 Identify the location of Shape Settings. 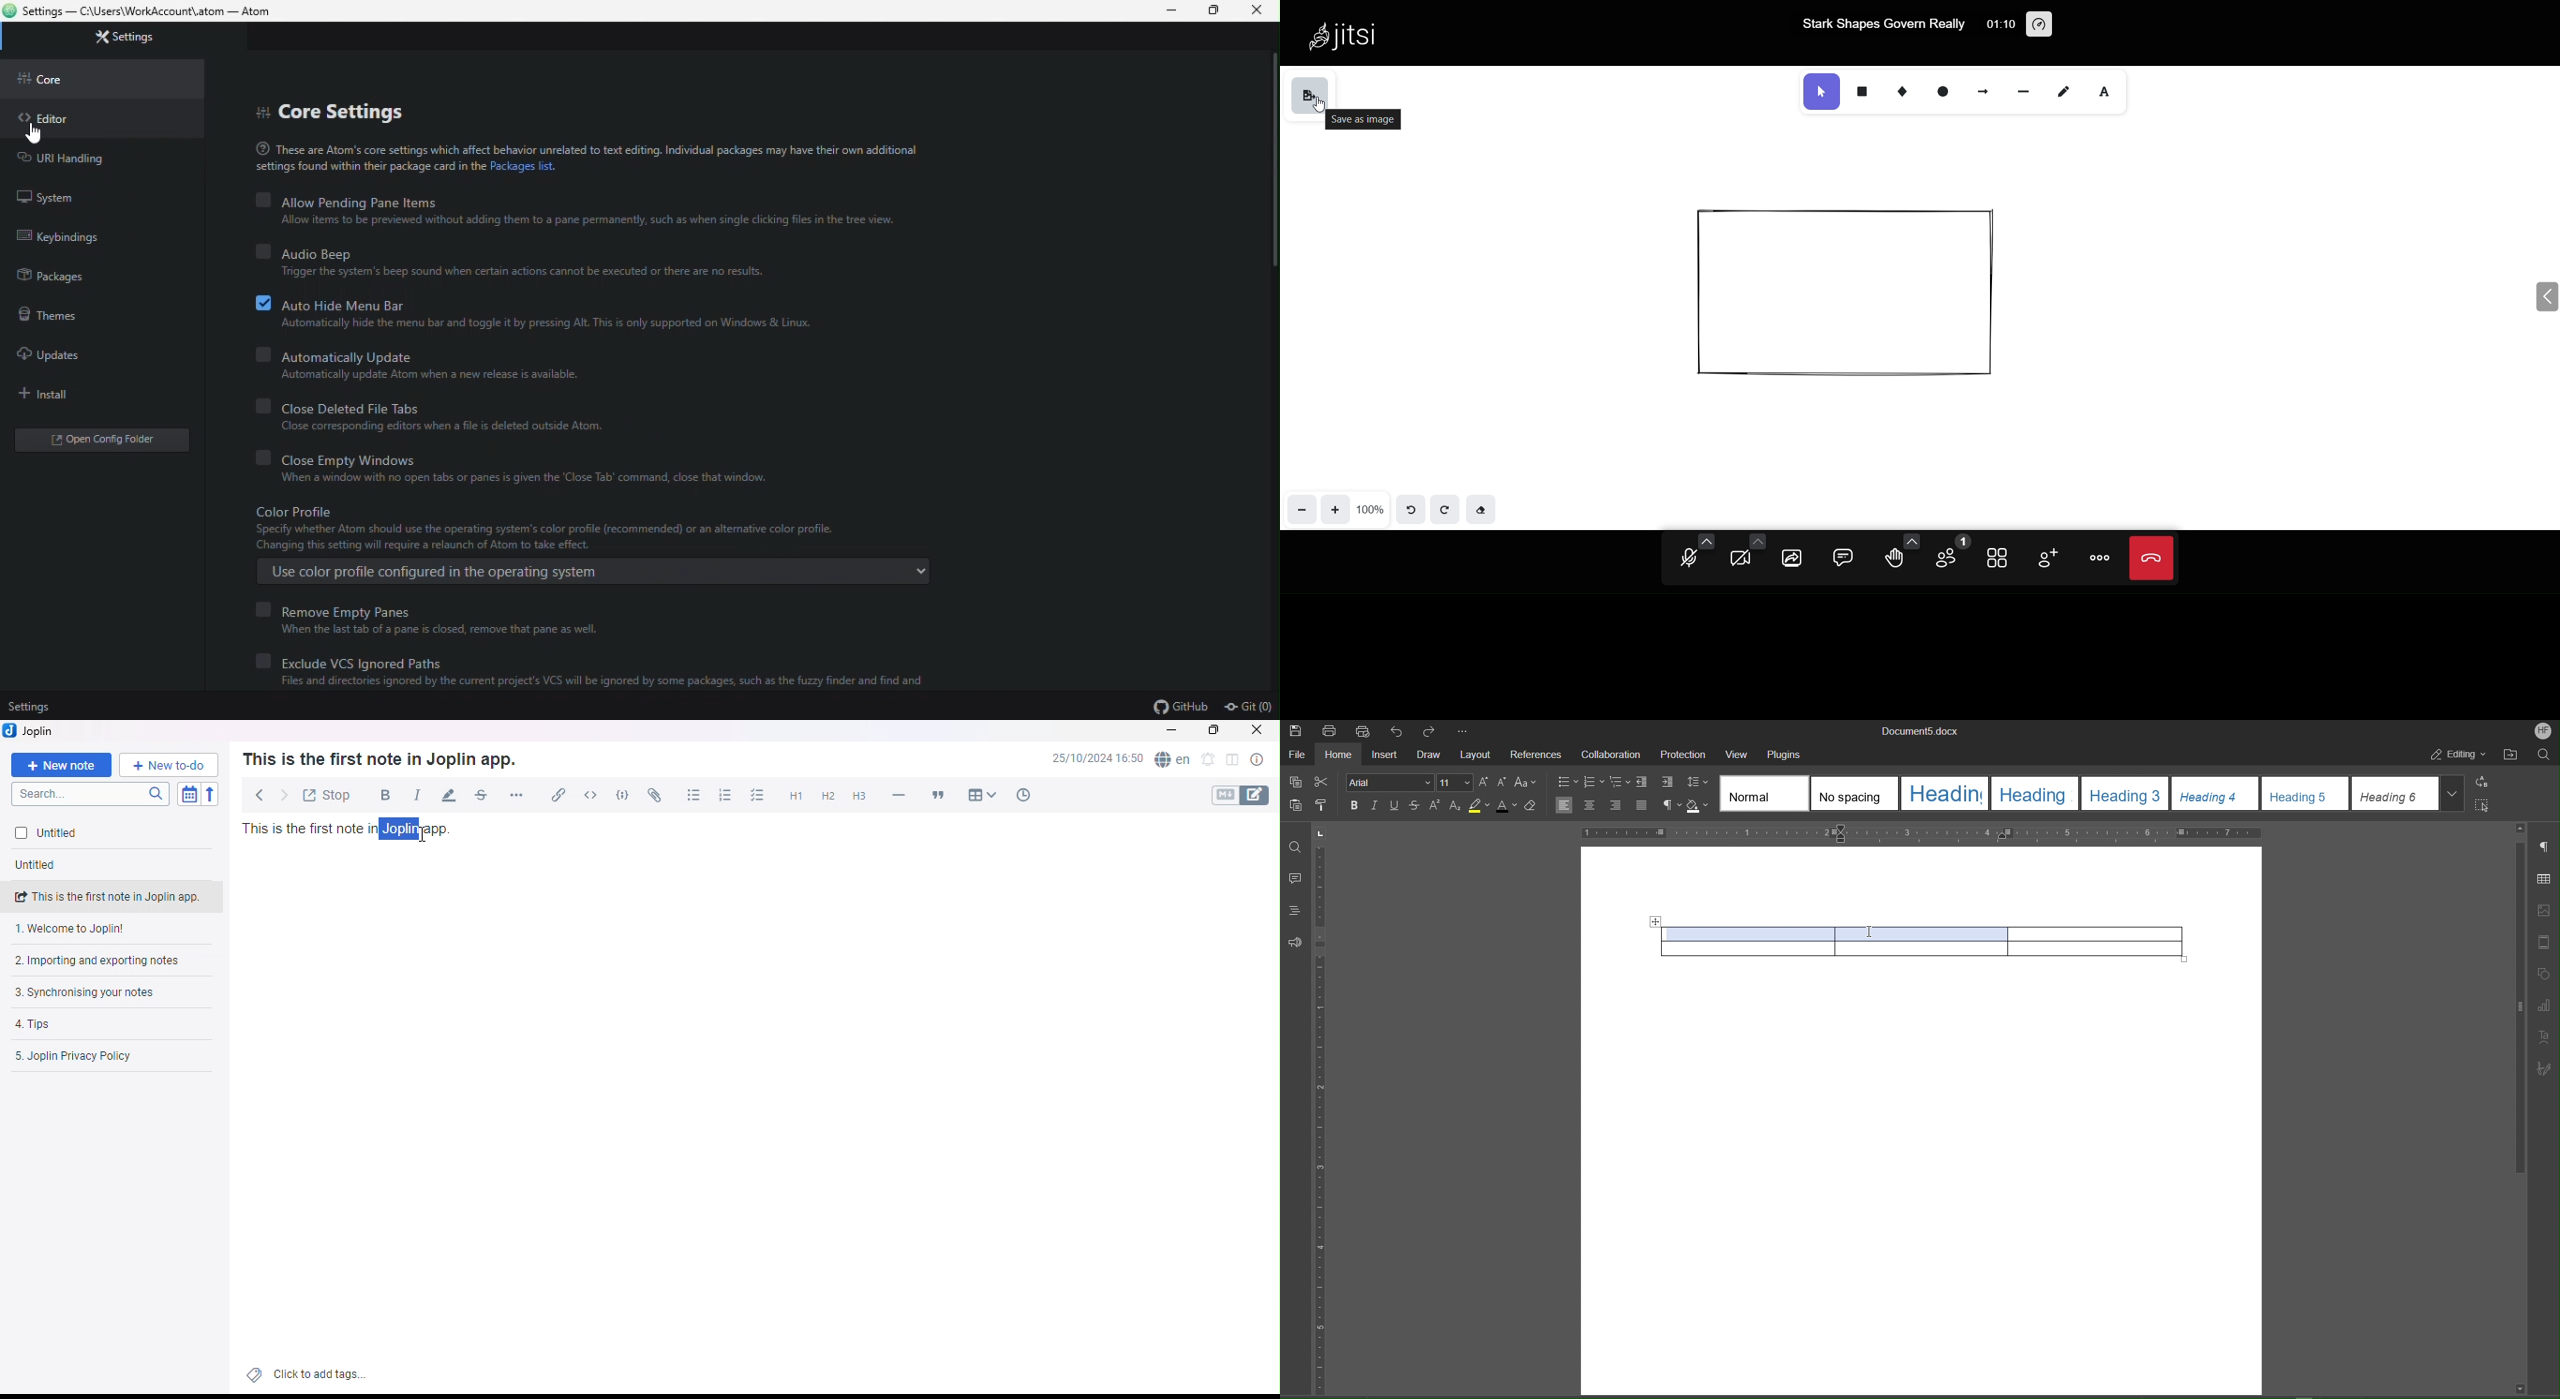
(2545, 974).